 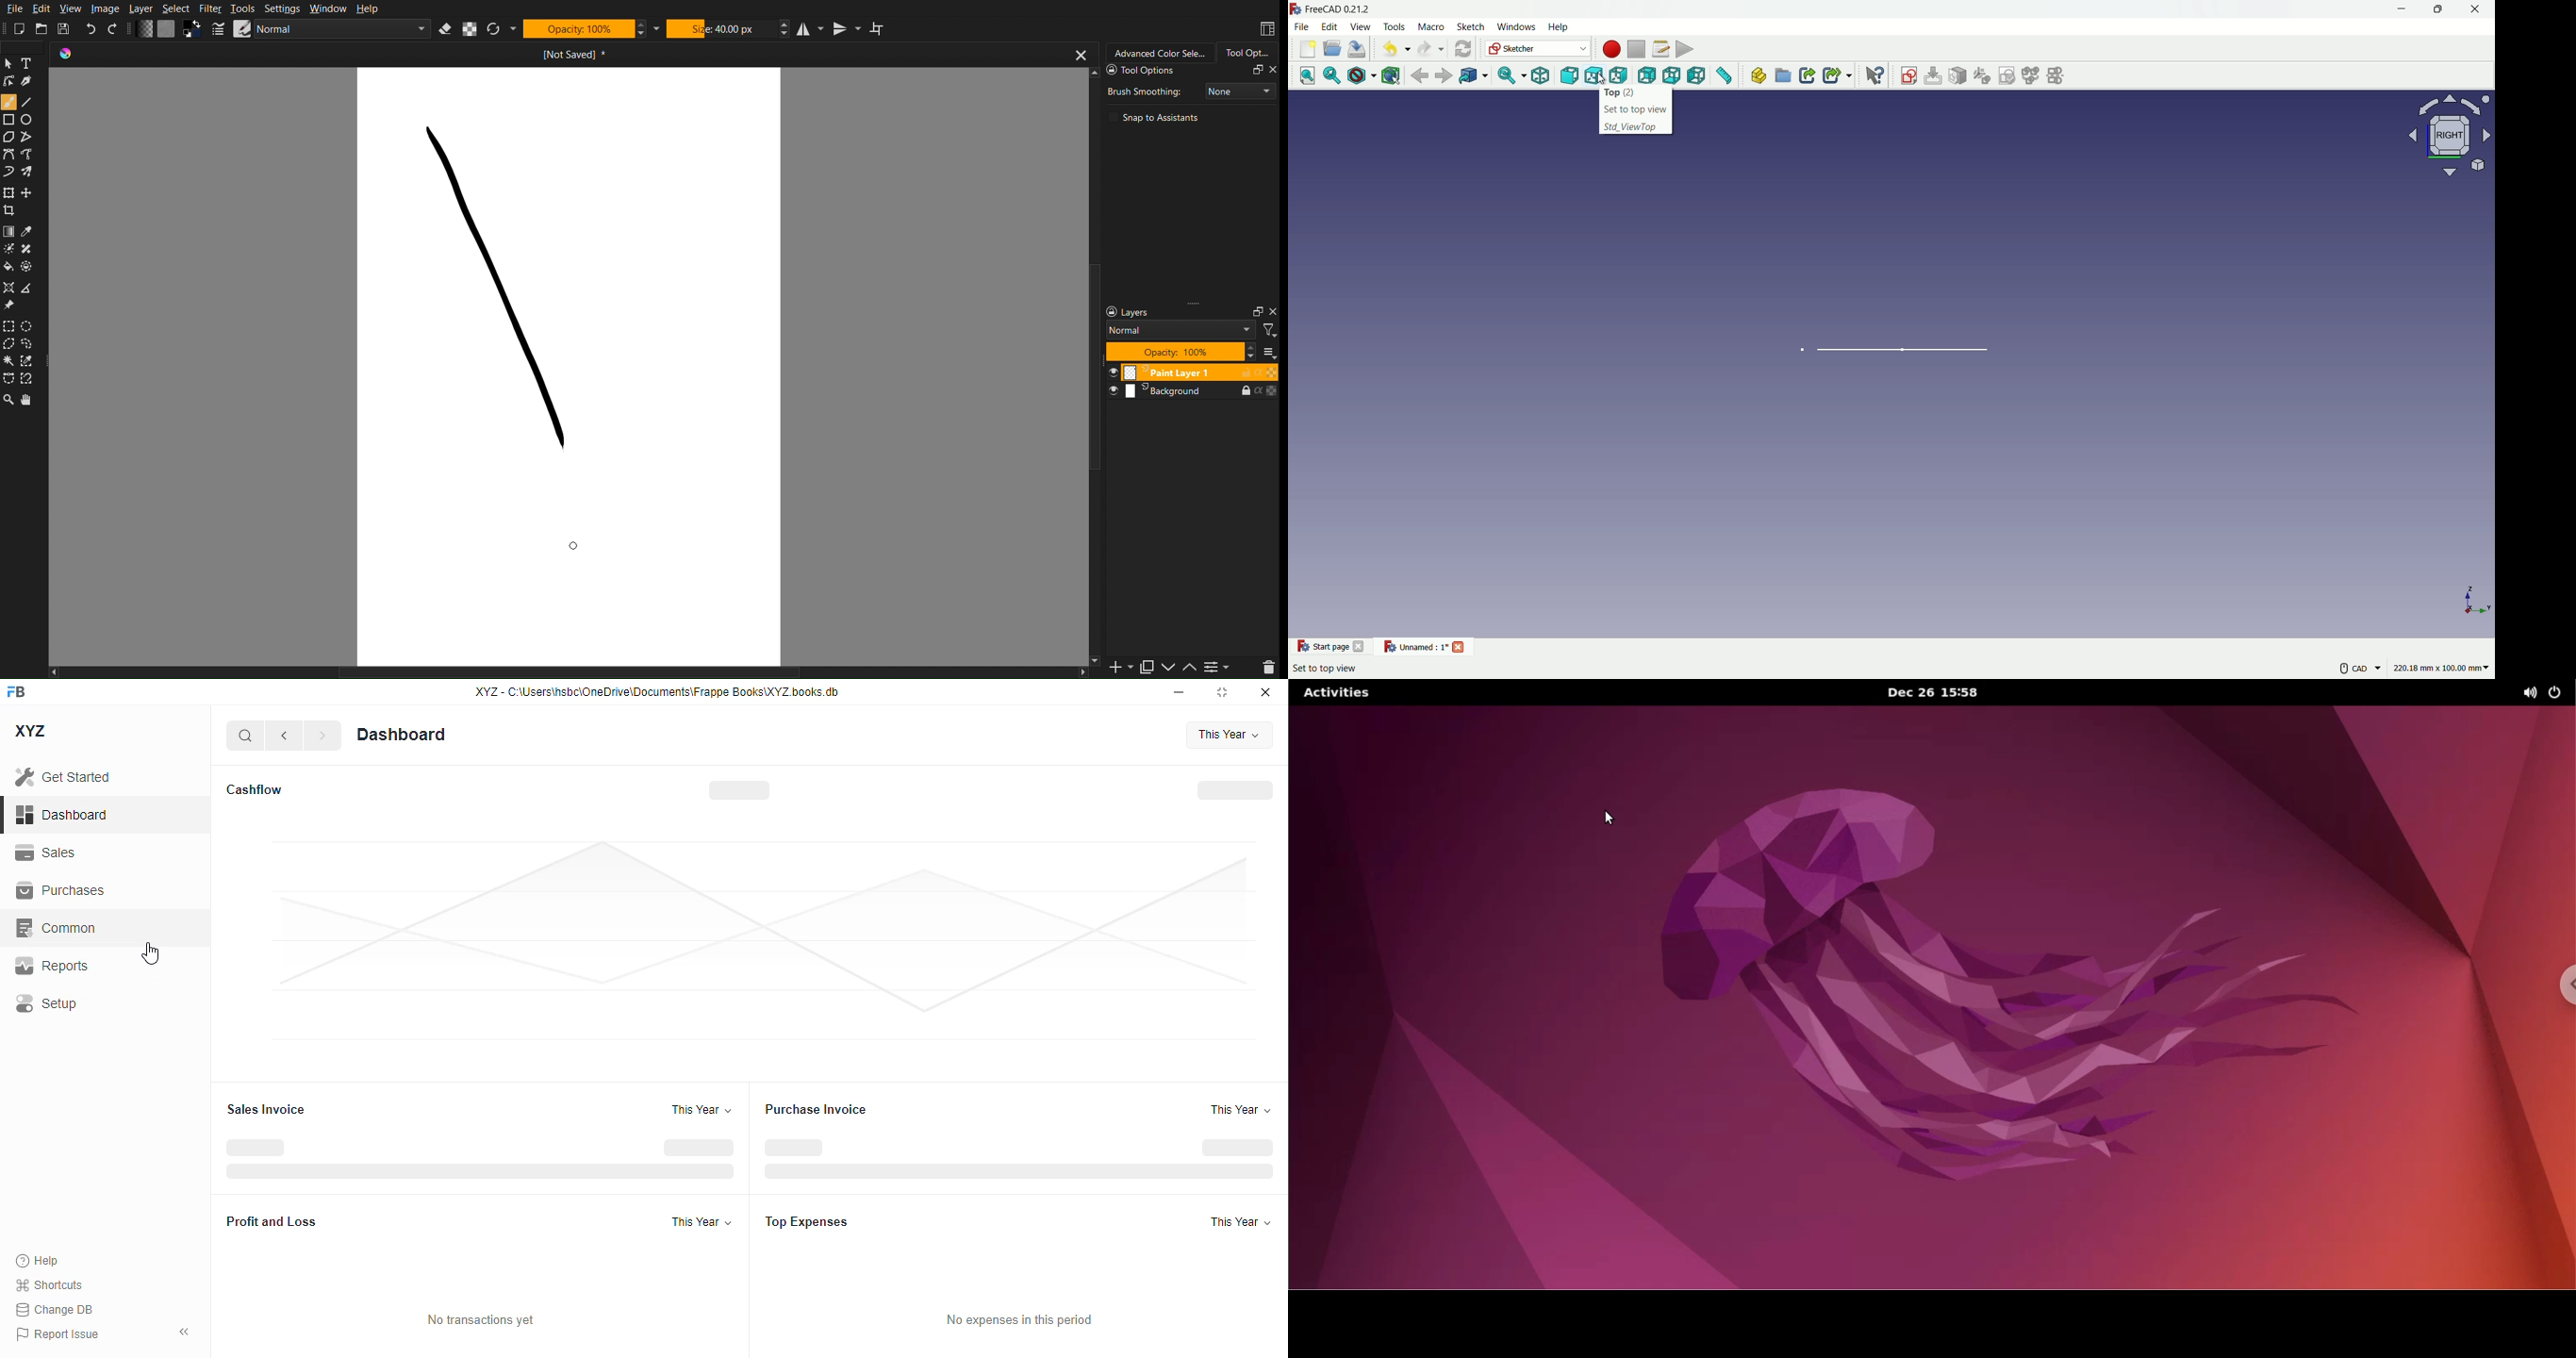 What do you see at coordinates (1609, 48) in the screenshot?
I see `start macro` at bounding box center [1609, 48].